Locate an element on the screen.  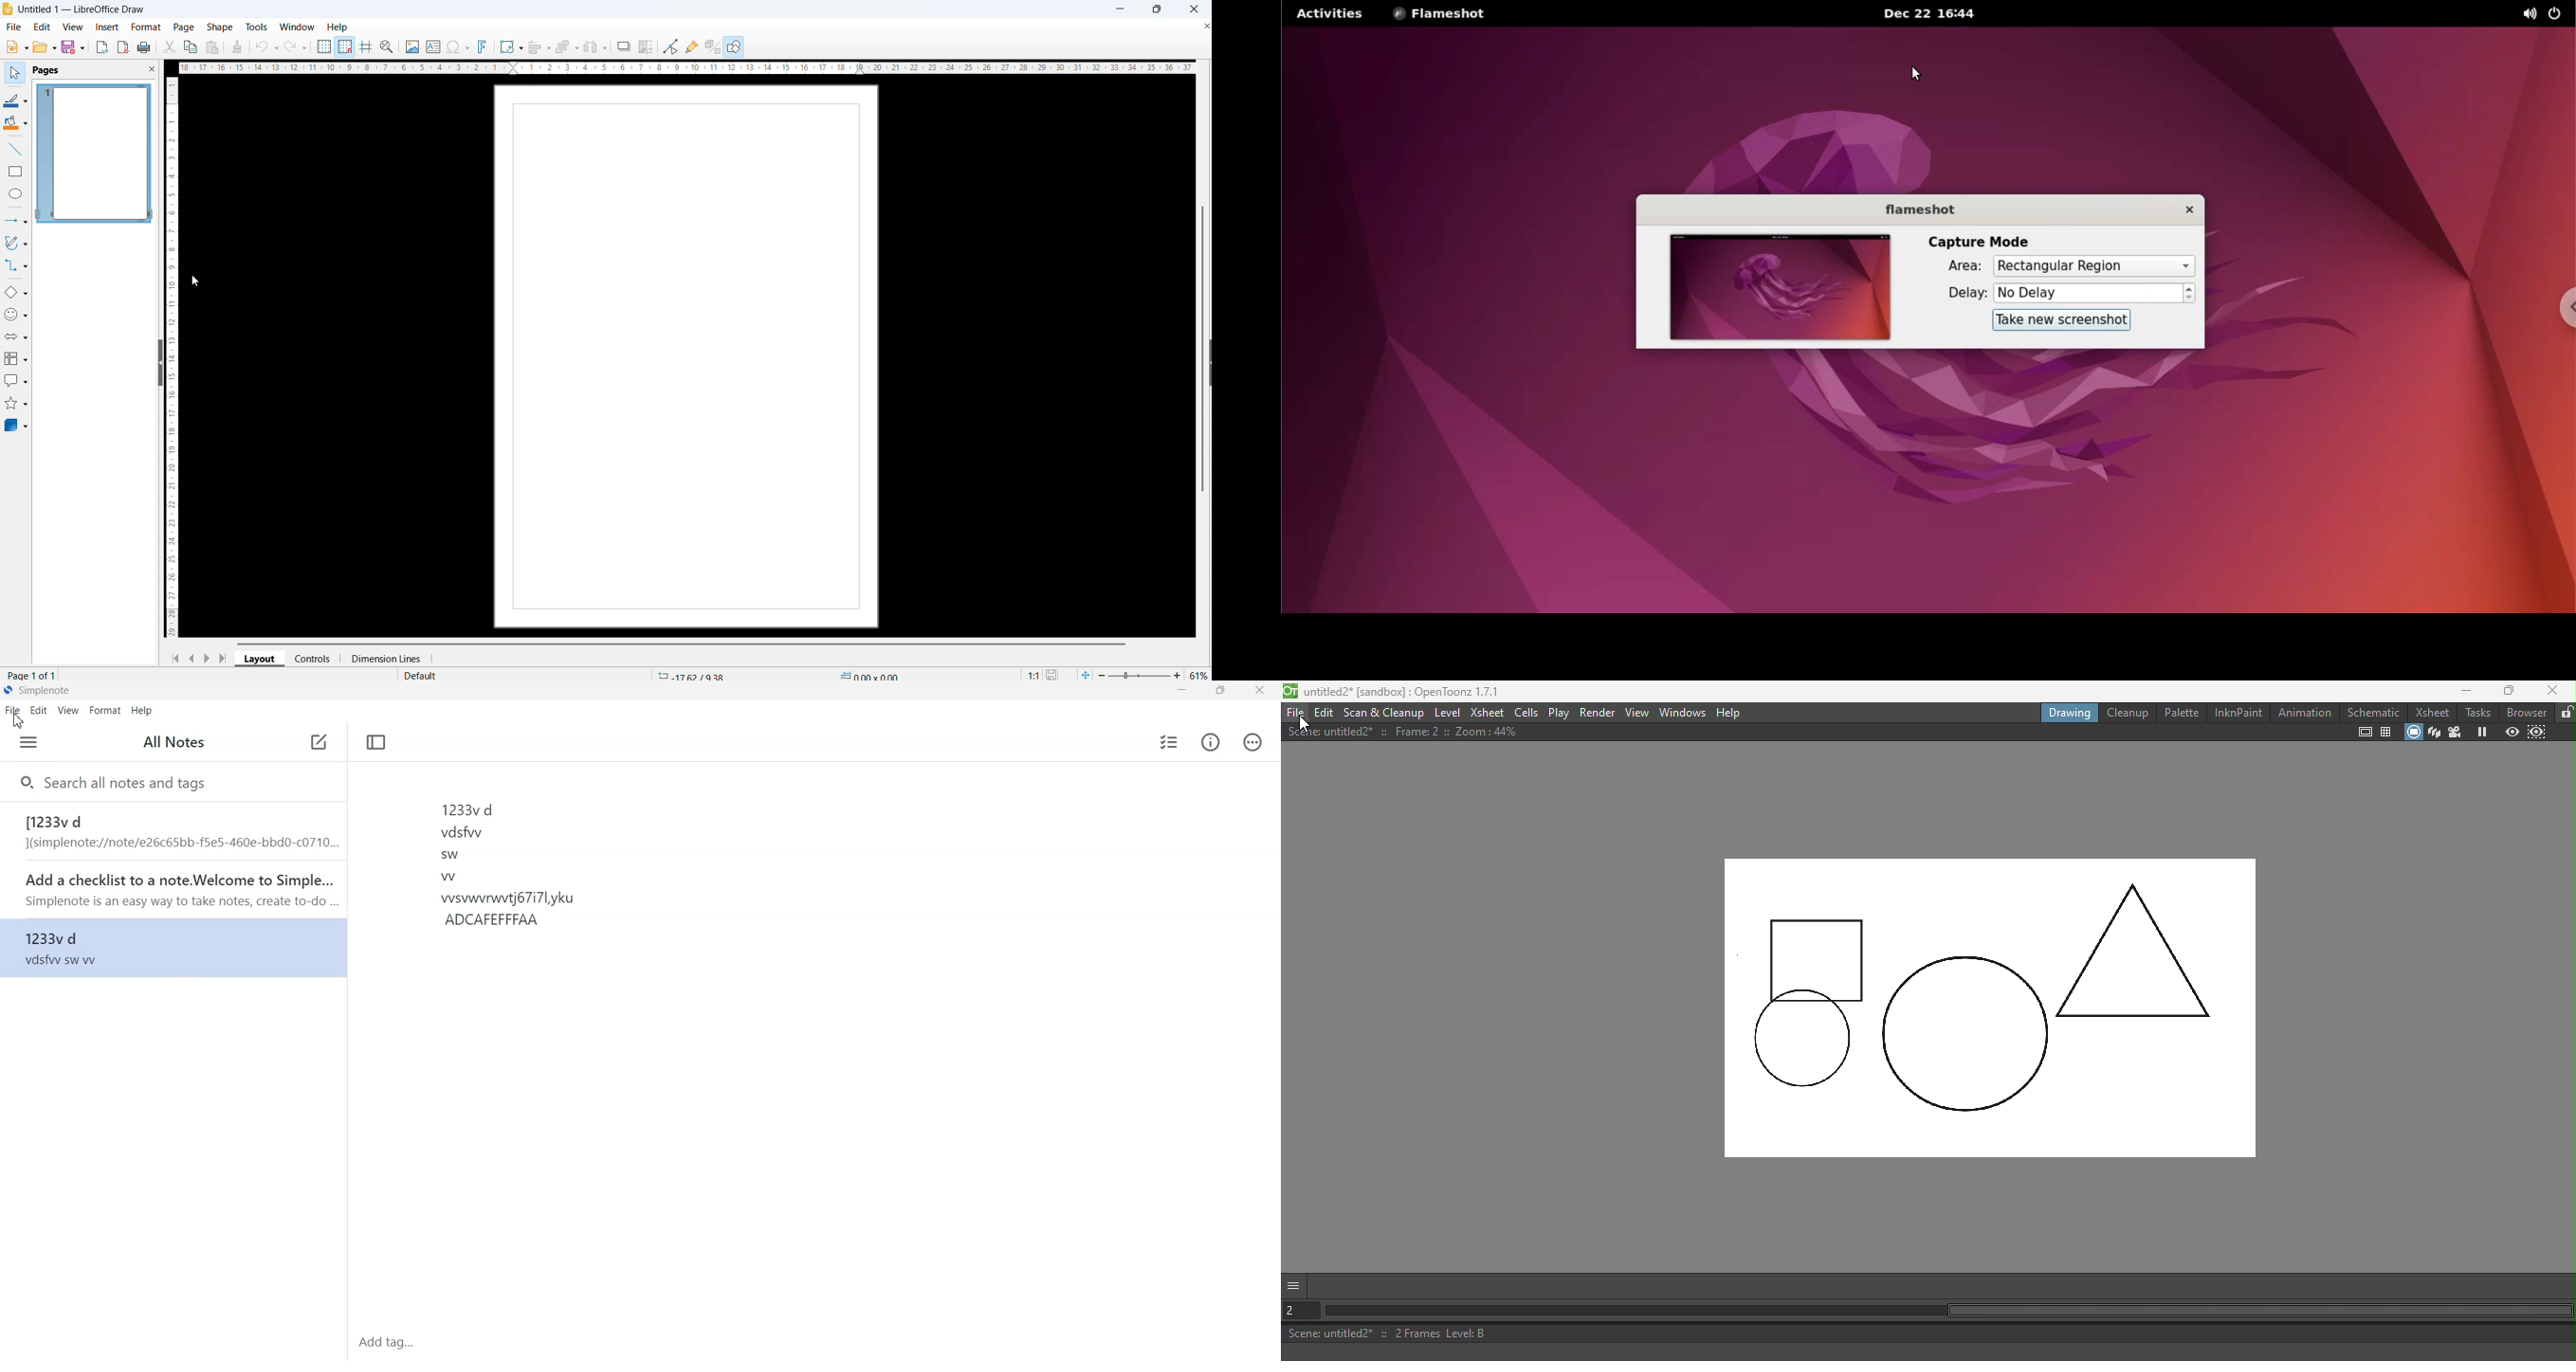
page number is located at coordinates (34, 674).